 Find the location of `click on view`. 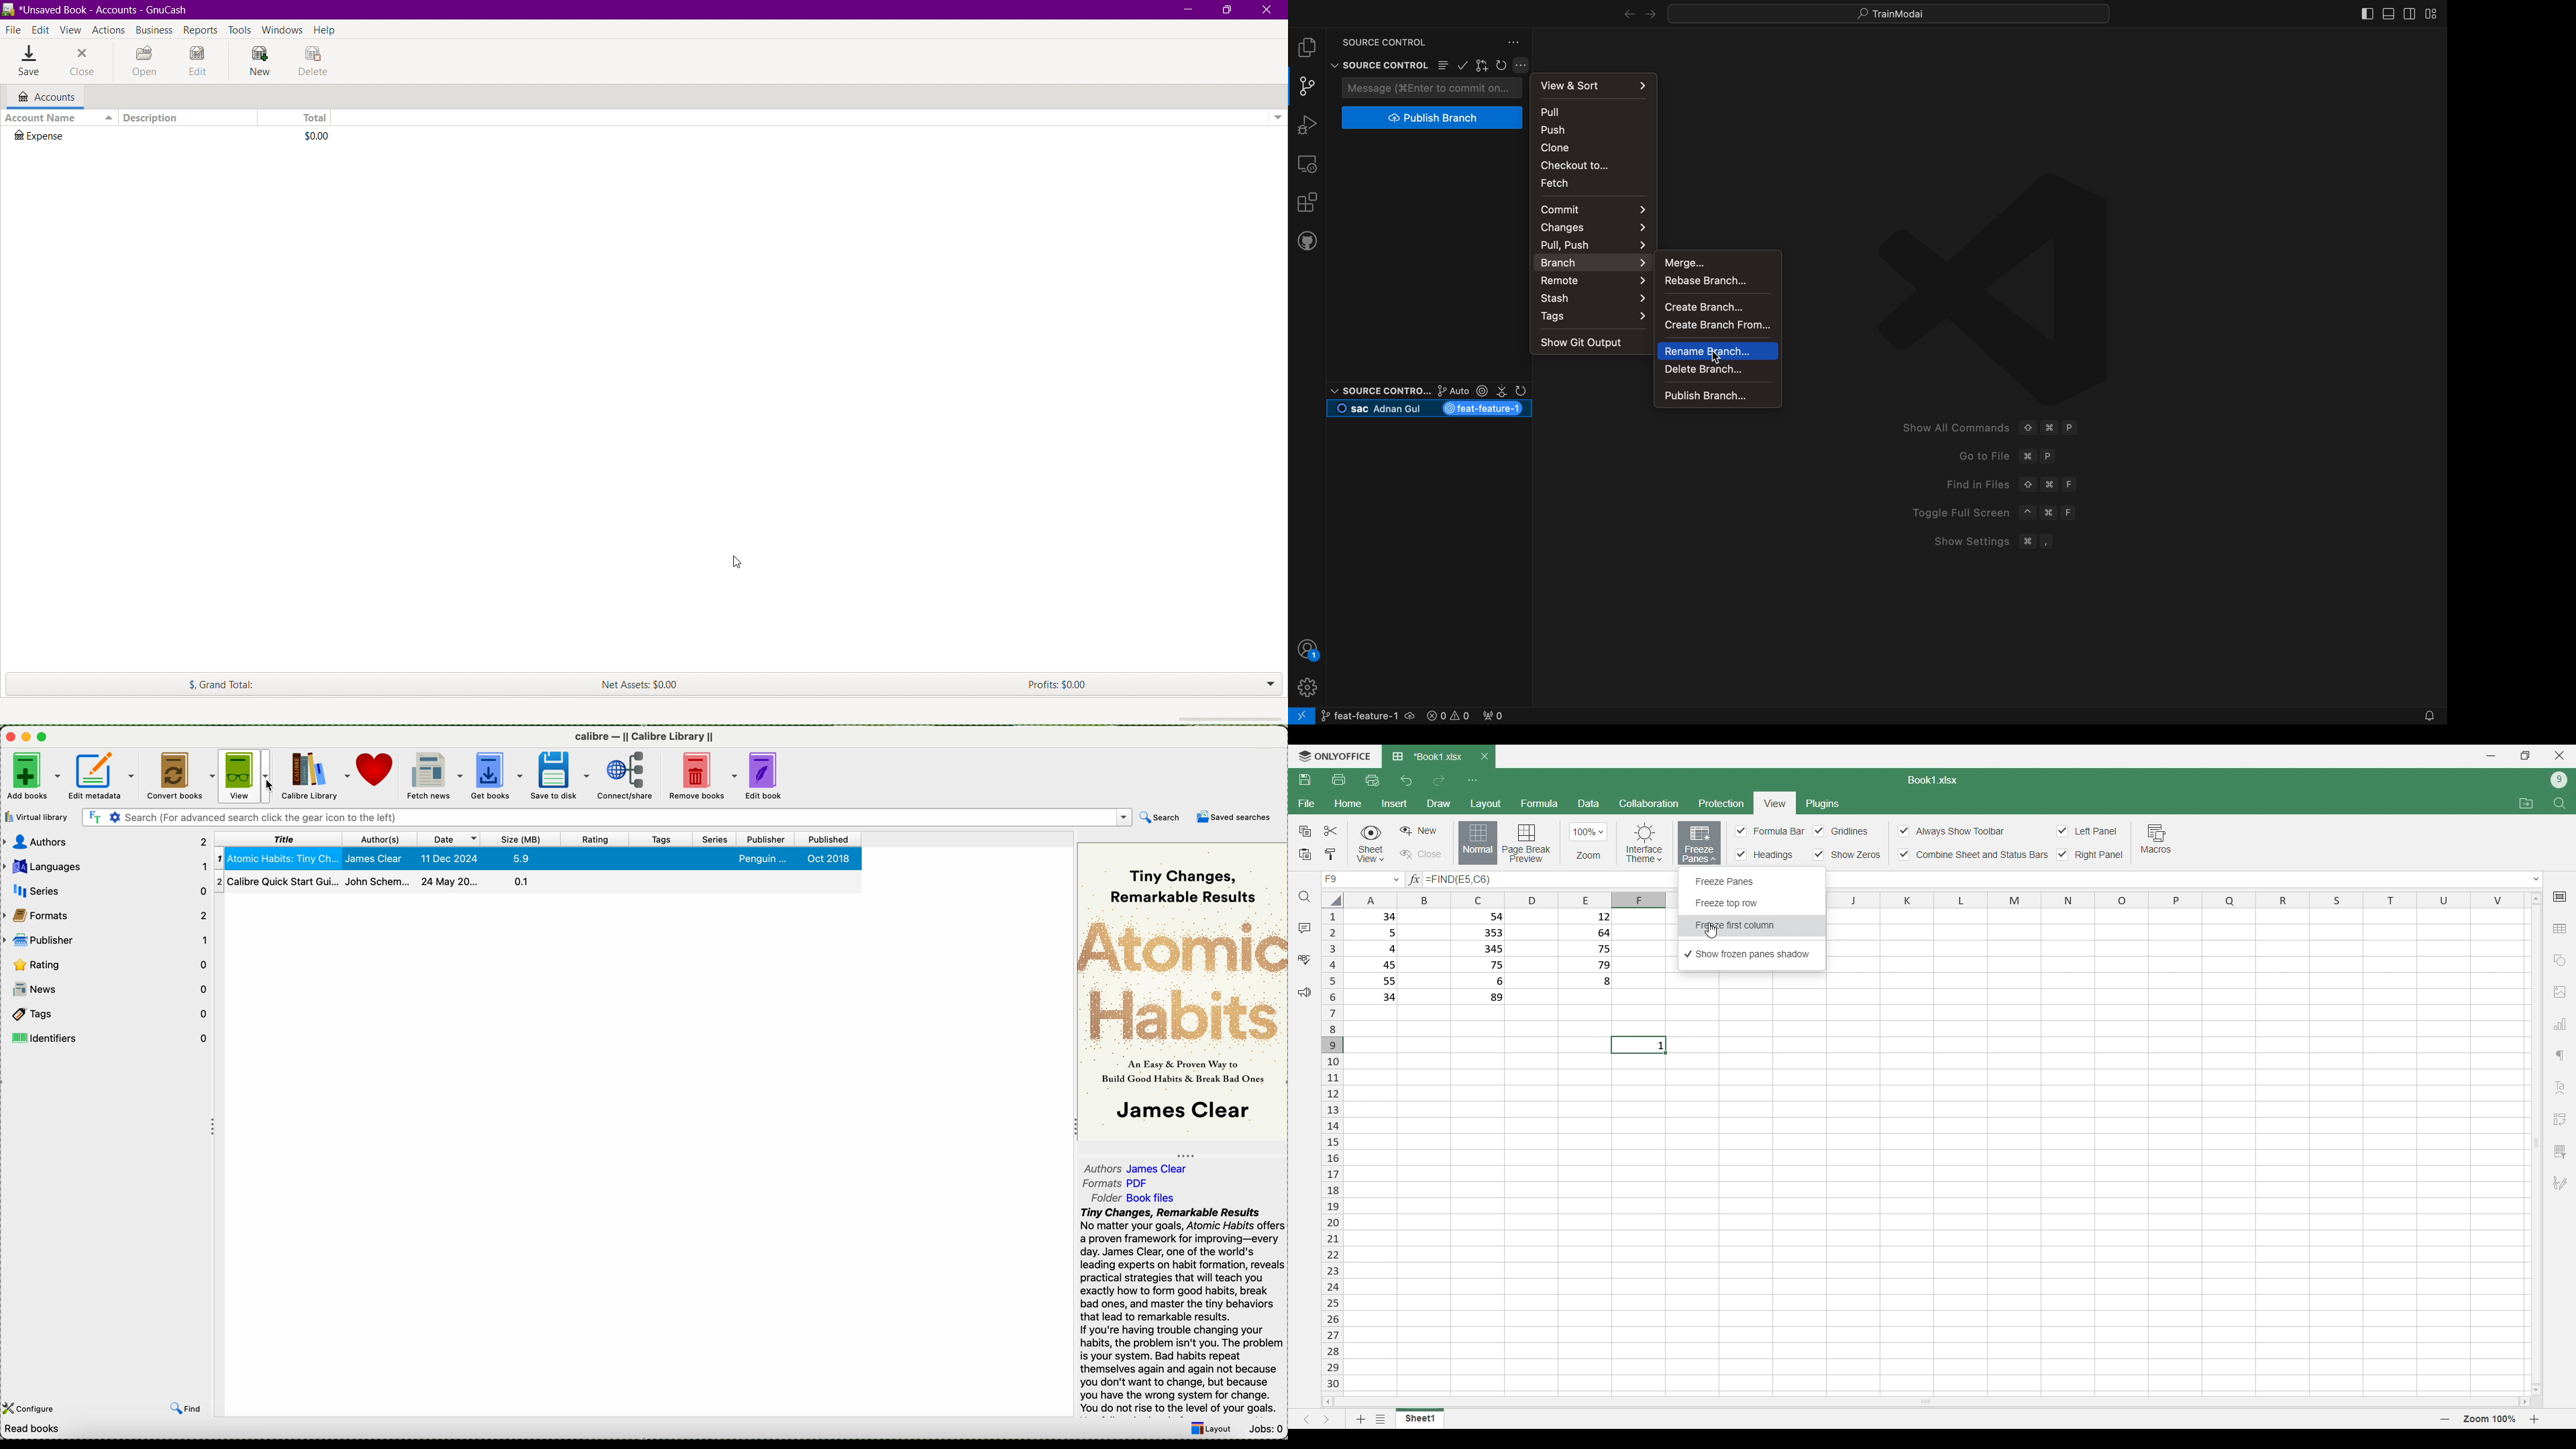

click on view is located at coordinates (248, 777).